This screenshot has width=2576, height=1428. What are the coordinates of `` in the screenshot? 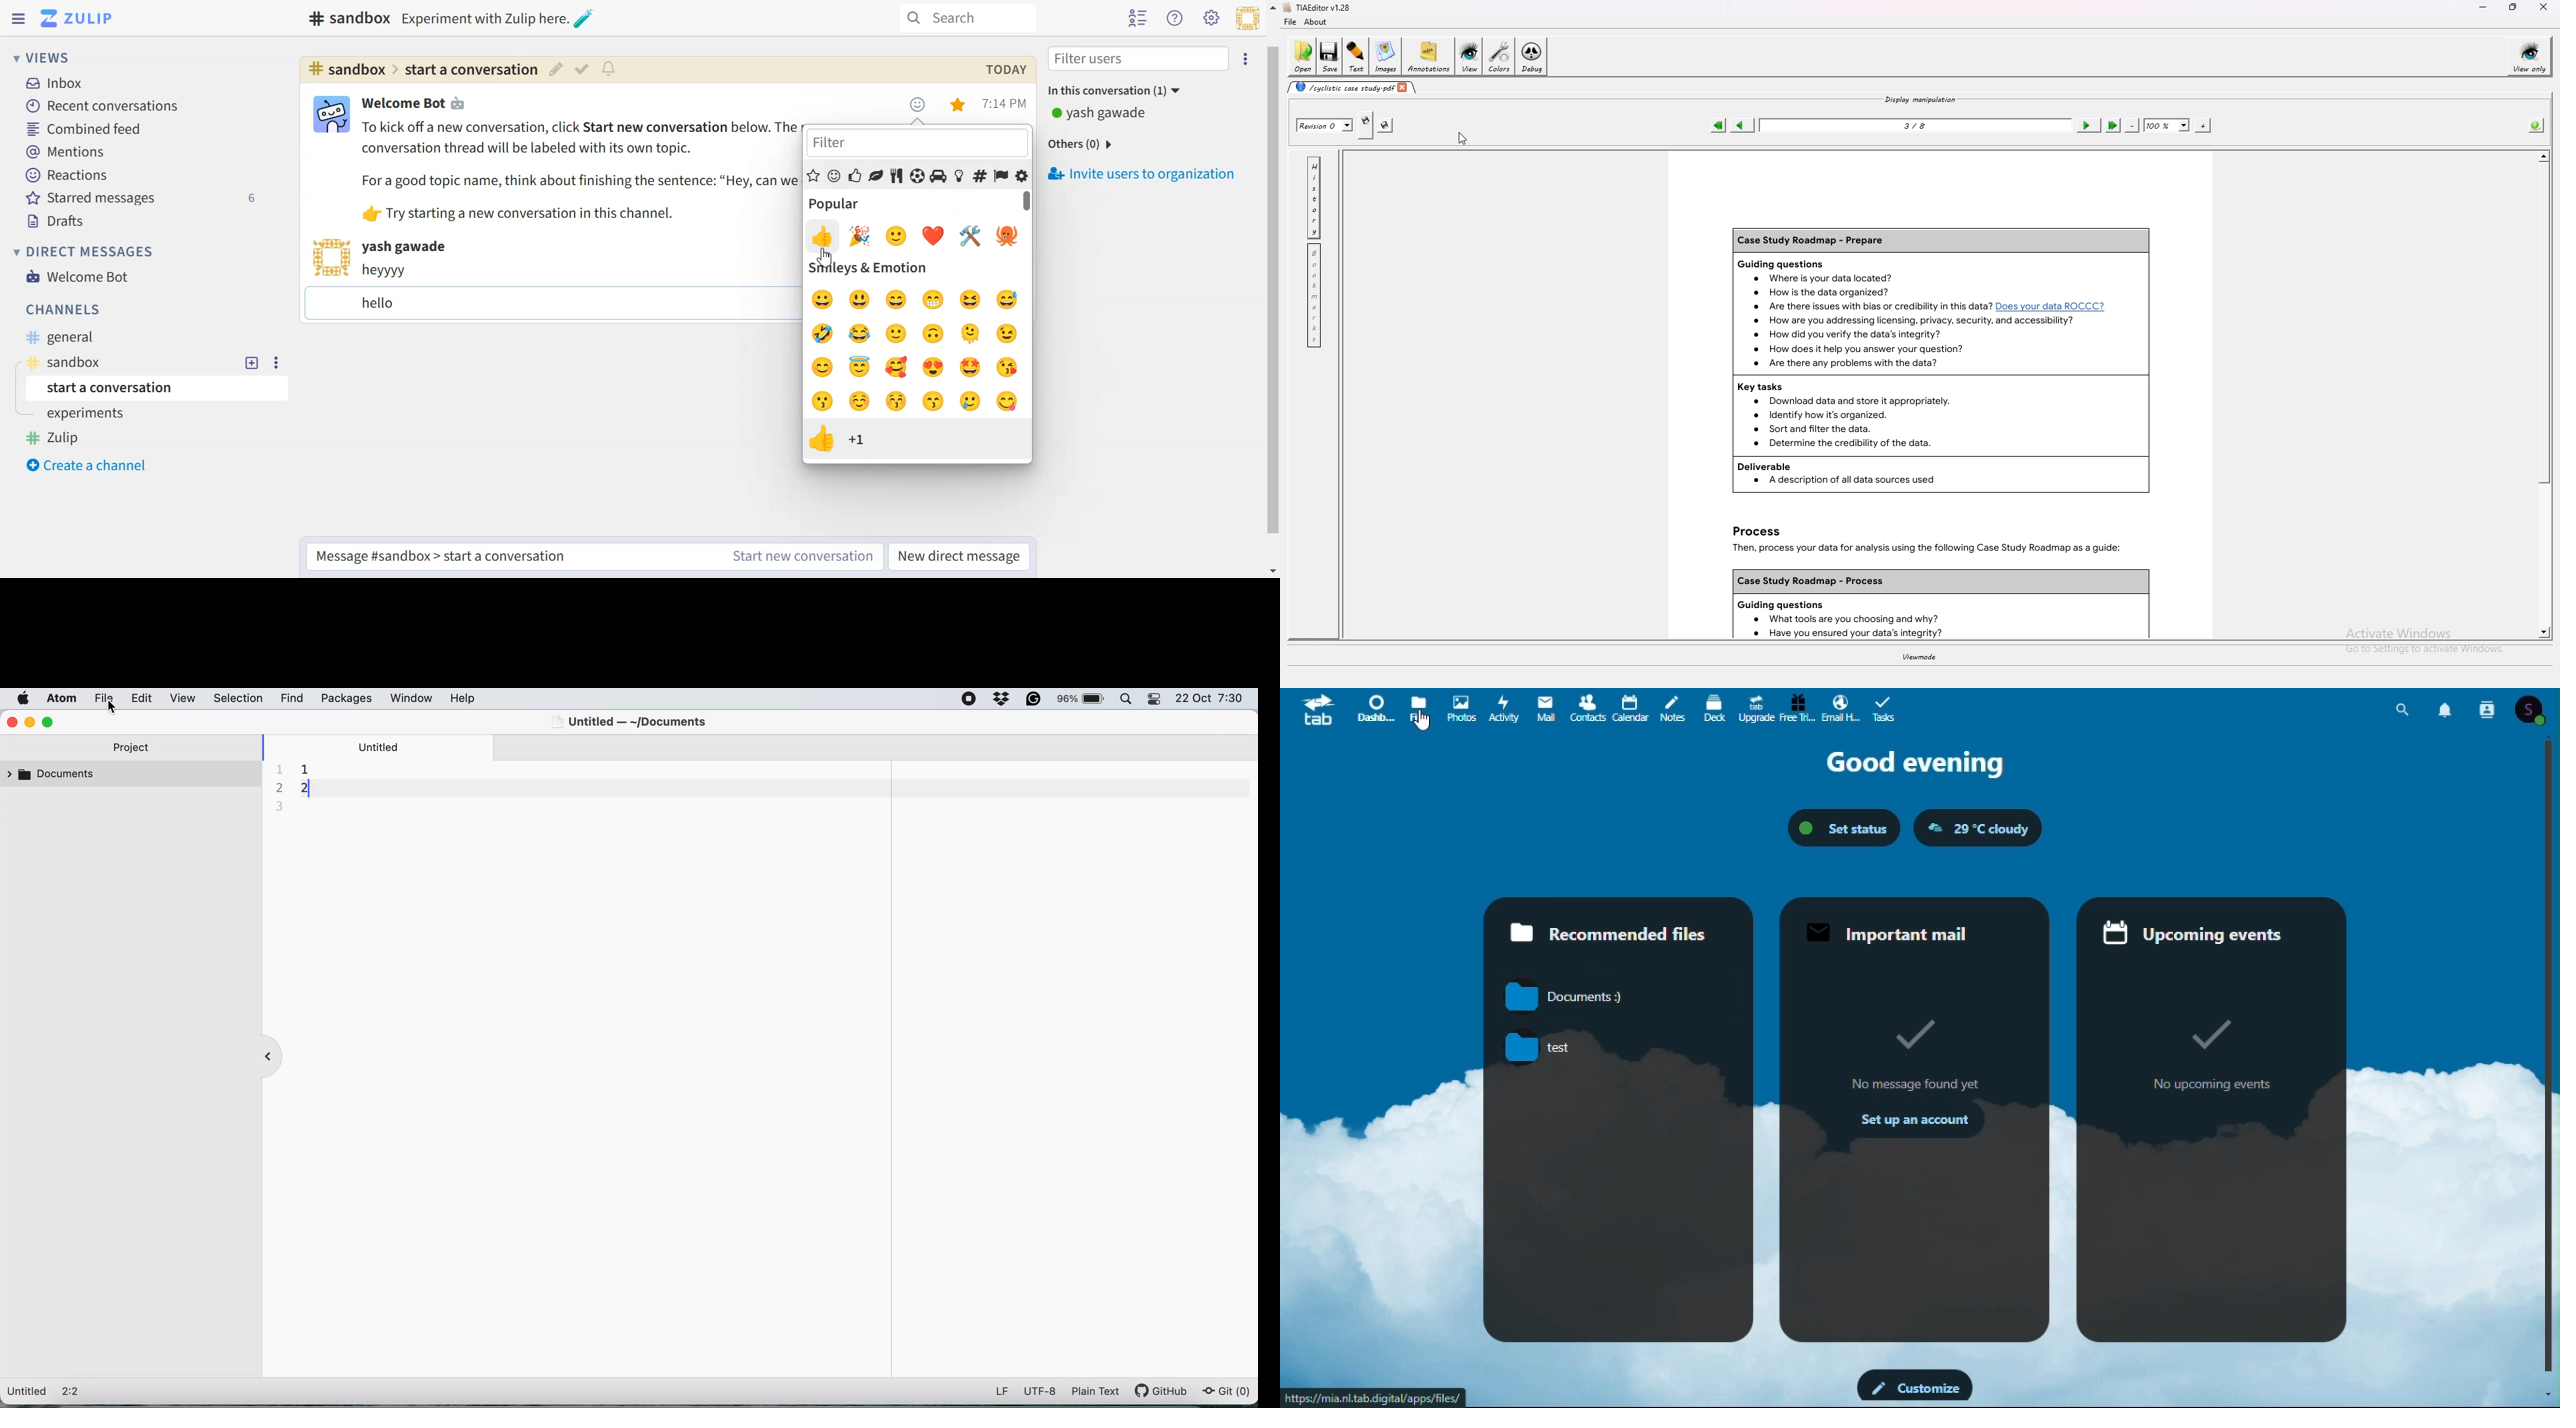 It's located at (967, 233).